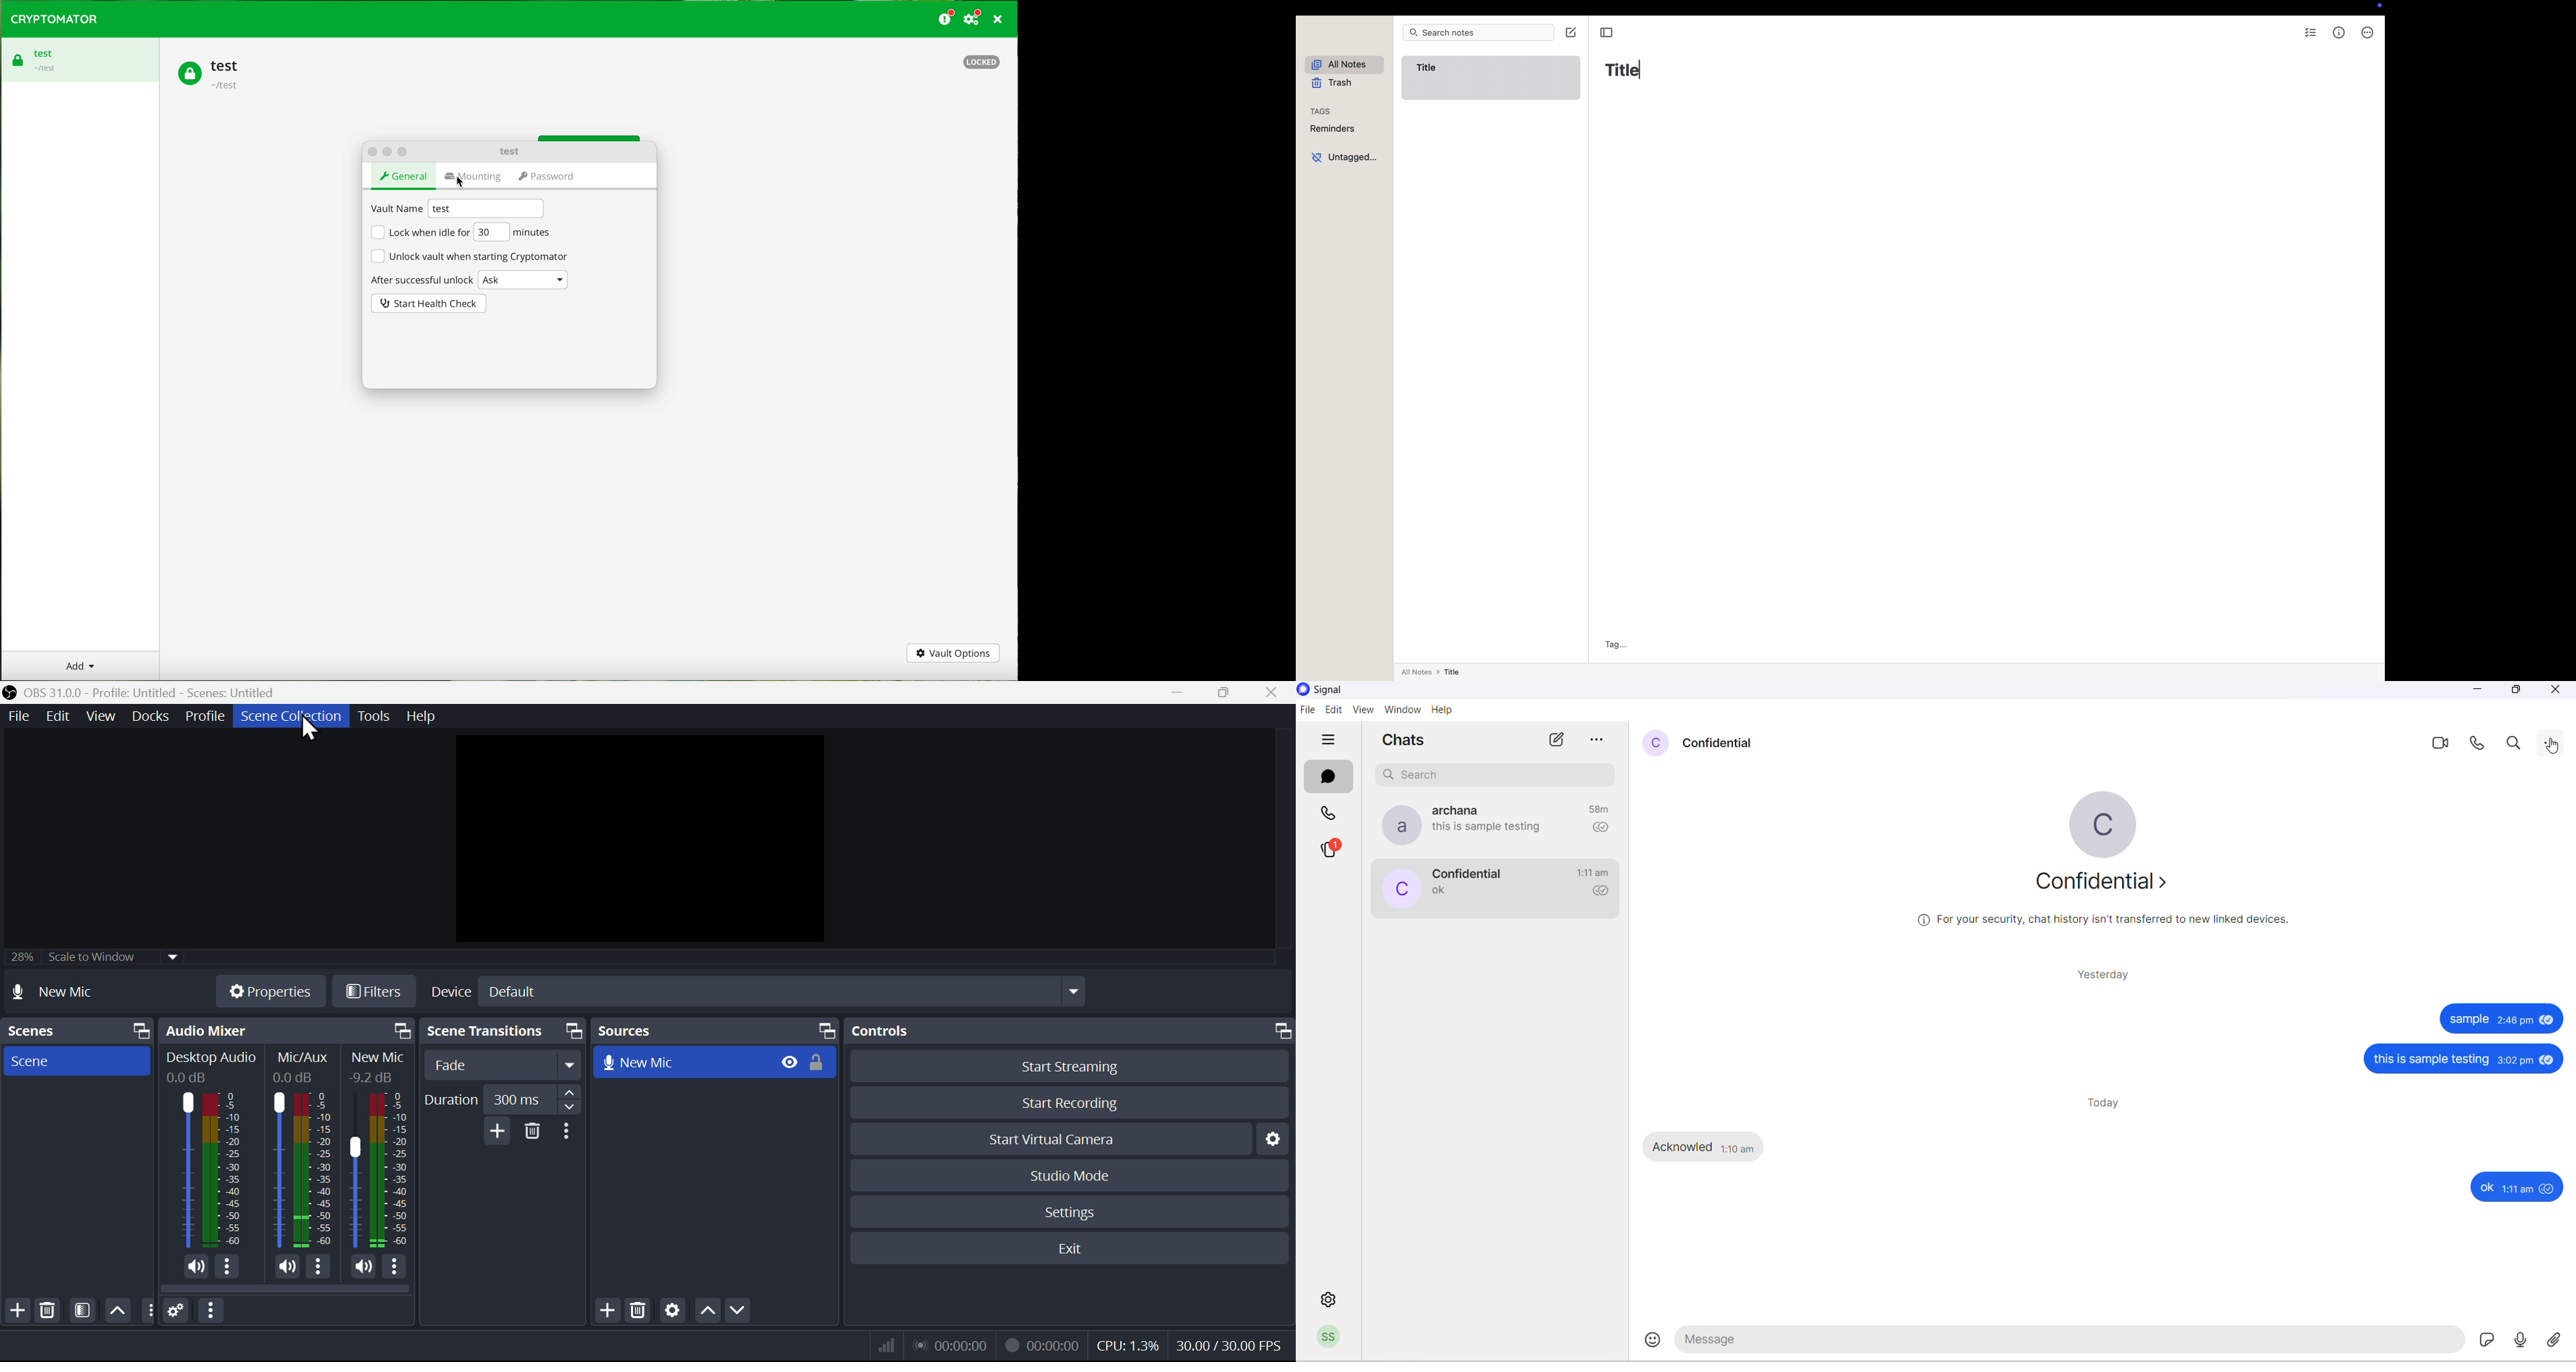  What do you see at coordinates (80, 666) in the screenshot?
I see `add button` at bounding box center [80, 666].